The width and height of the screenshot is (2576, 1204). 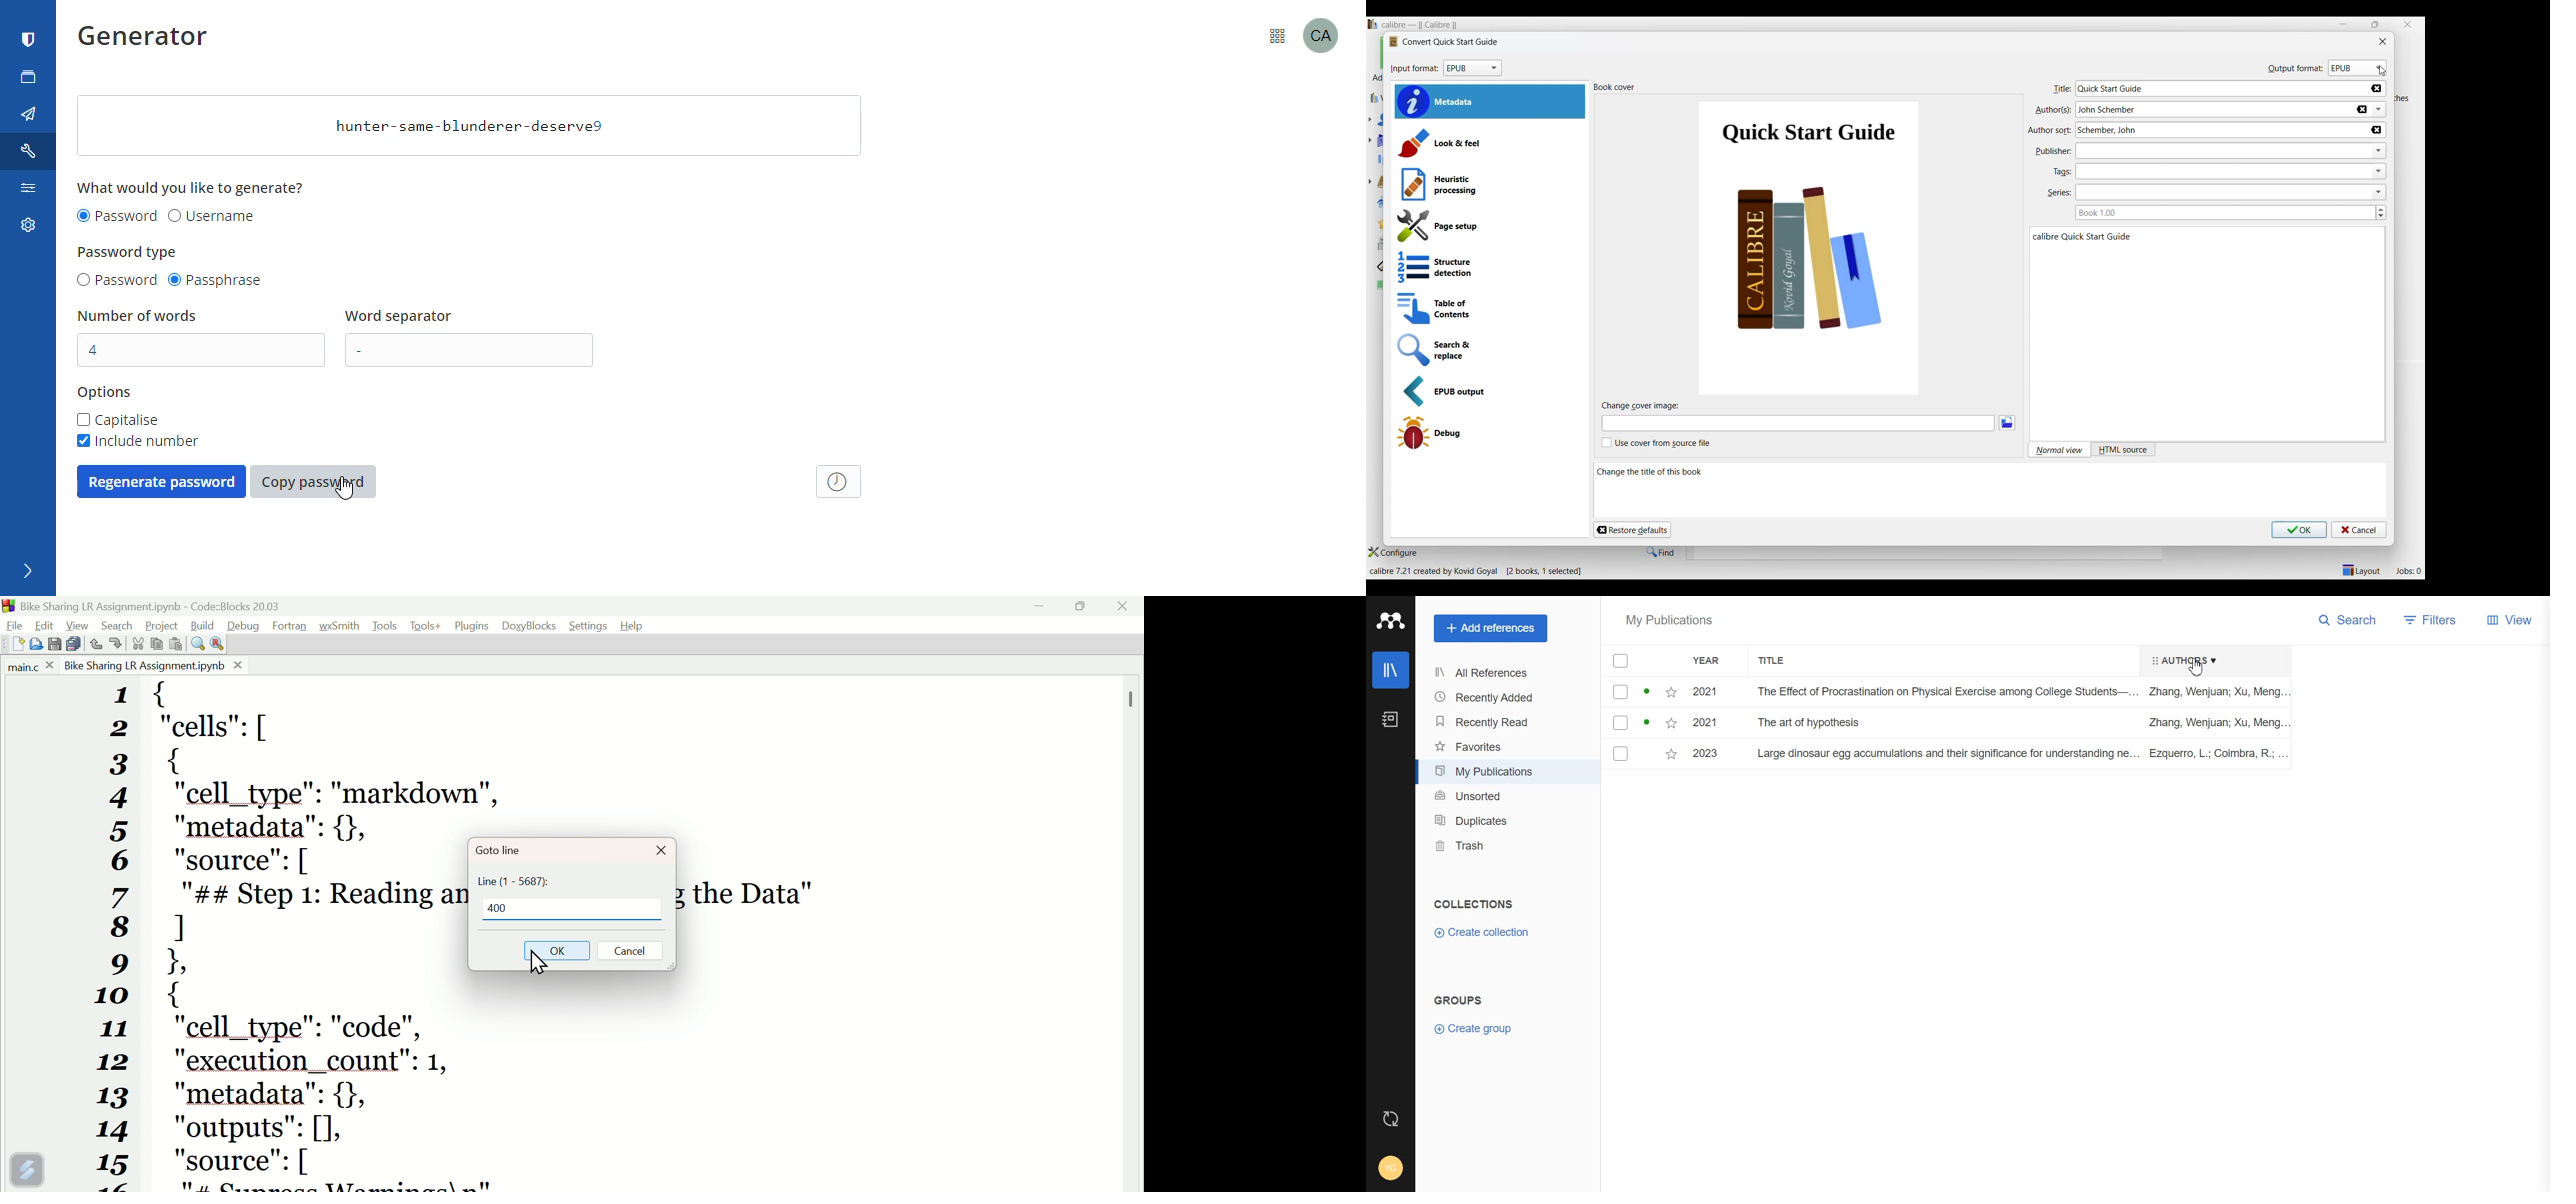 What do you see at coordinates (193, 187) in the screenshot?
I see `what would you like to generate?` at bounding box center [193, 187].